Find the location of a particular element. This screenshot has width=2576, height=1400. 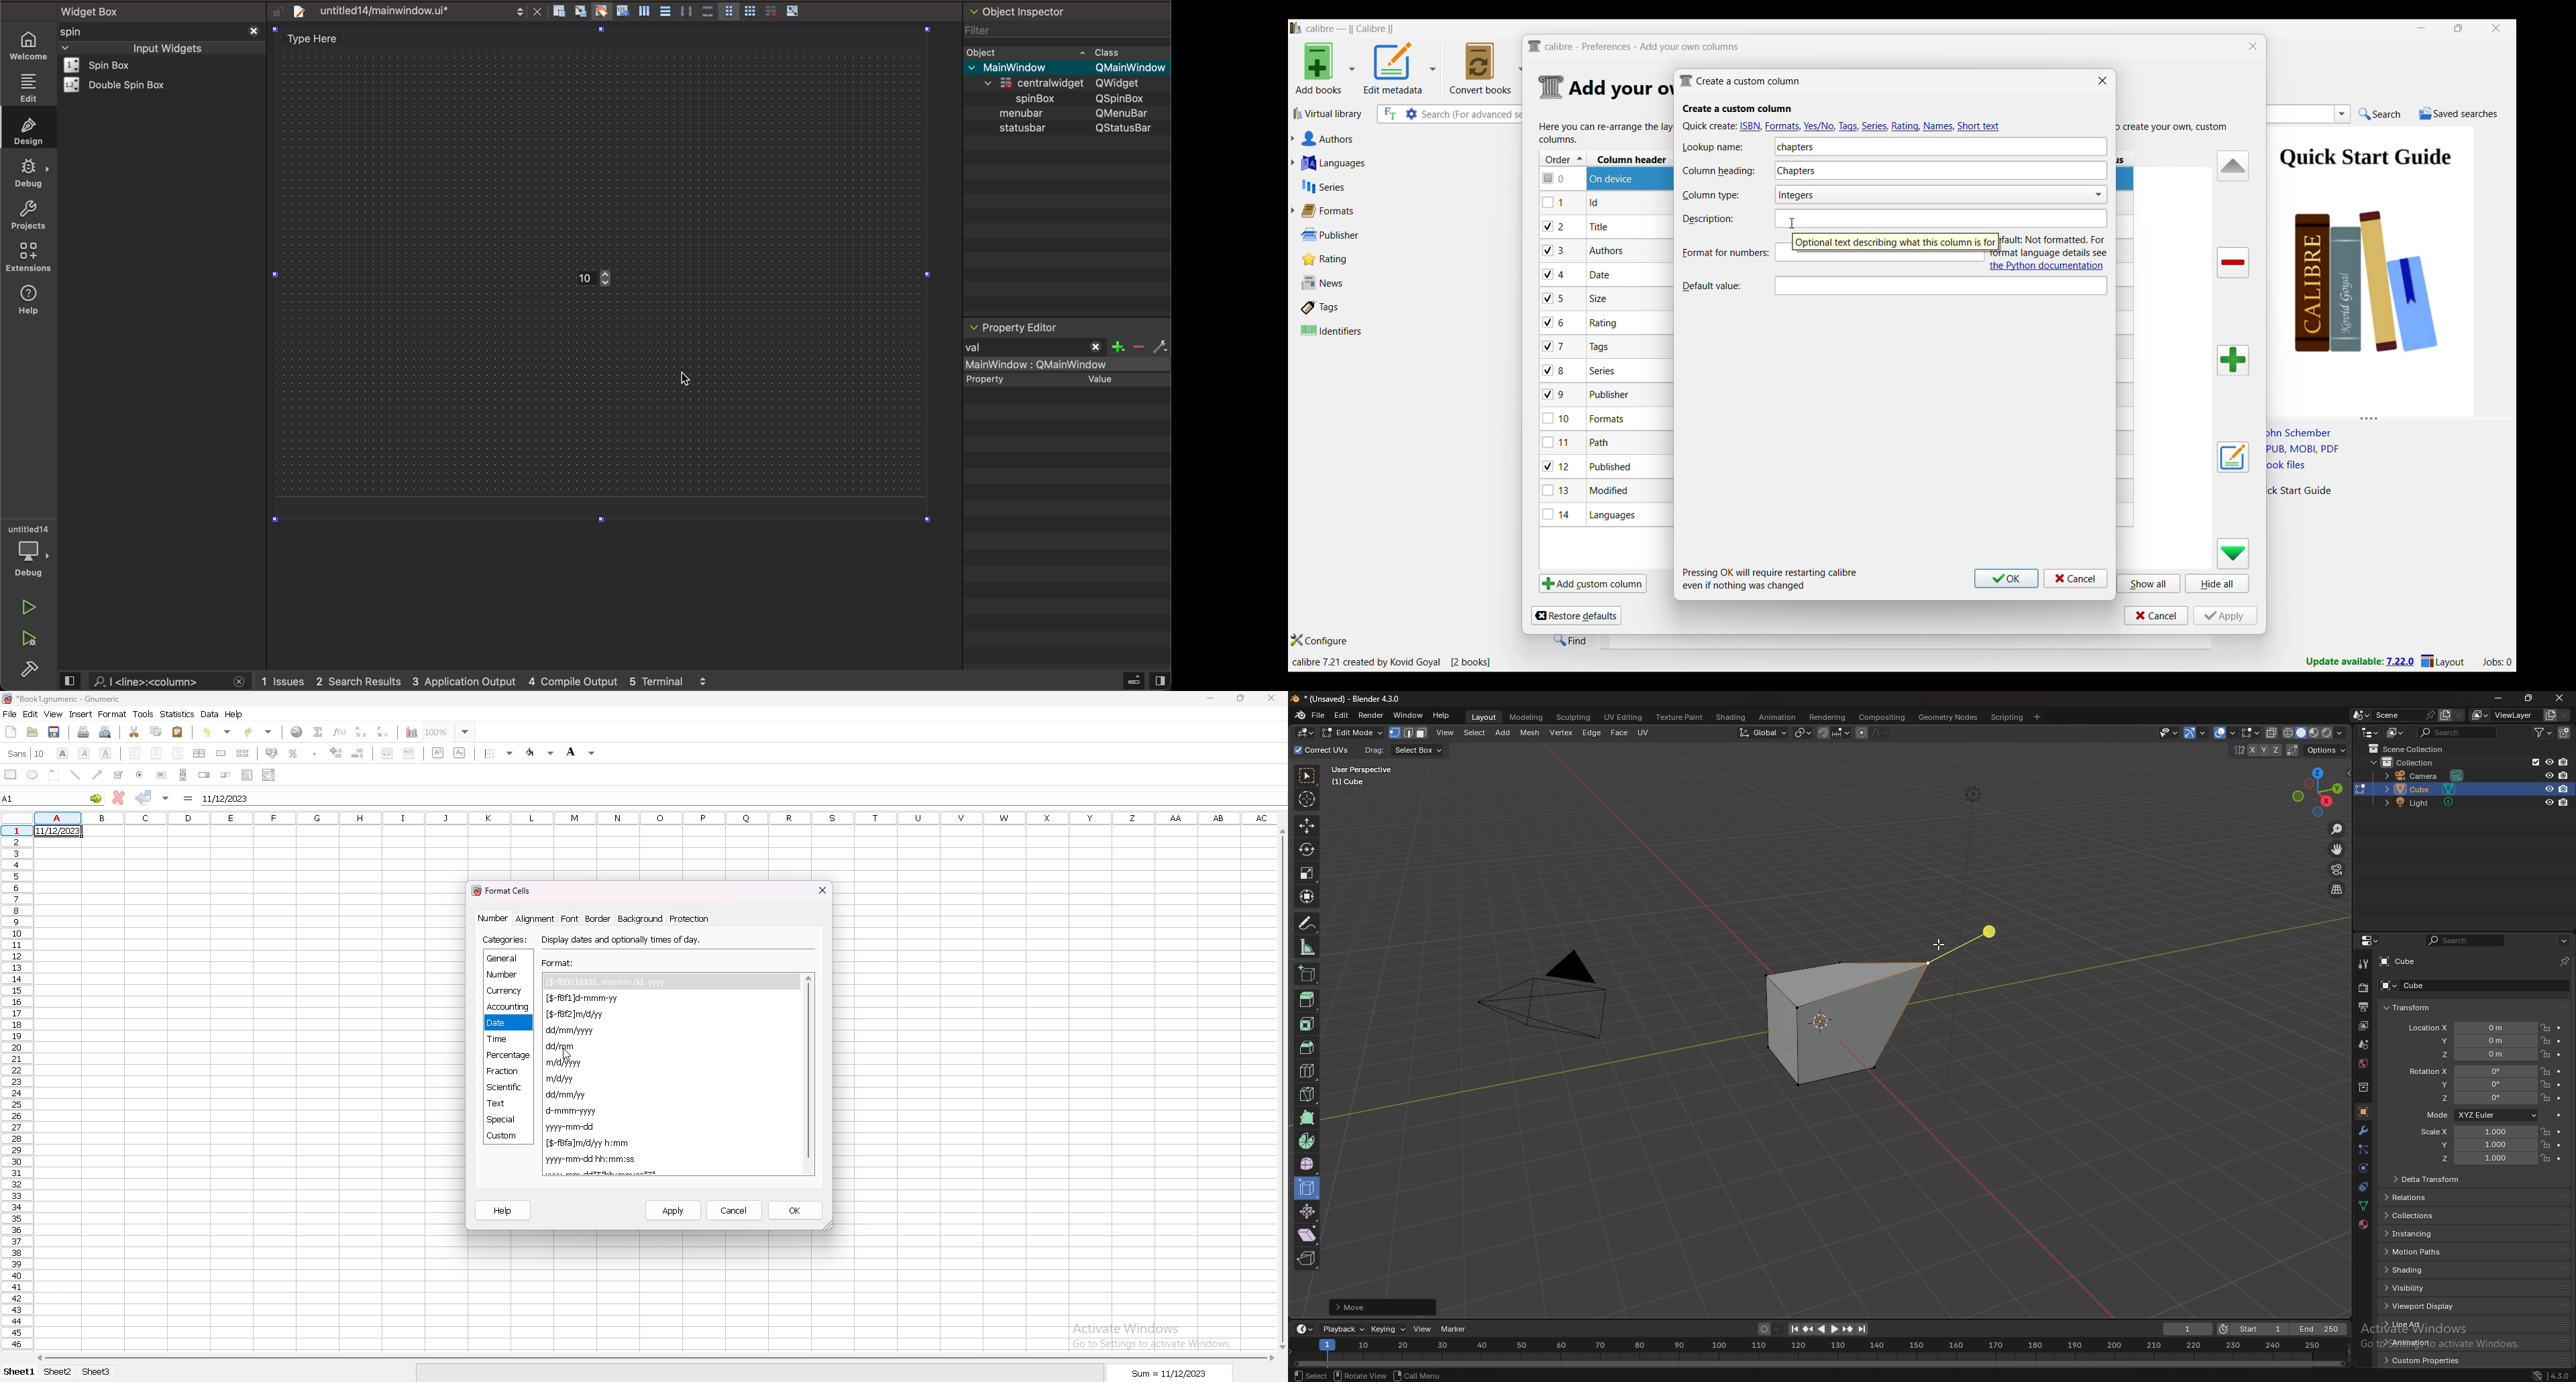

hyperlink is located at coordinates (297, 732).